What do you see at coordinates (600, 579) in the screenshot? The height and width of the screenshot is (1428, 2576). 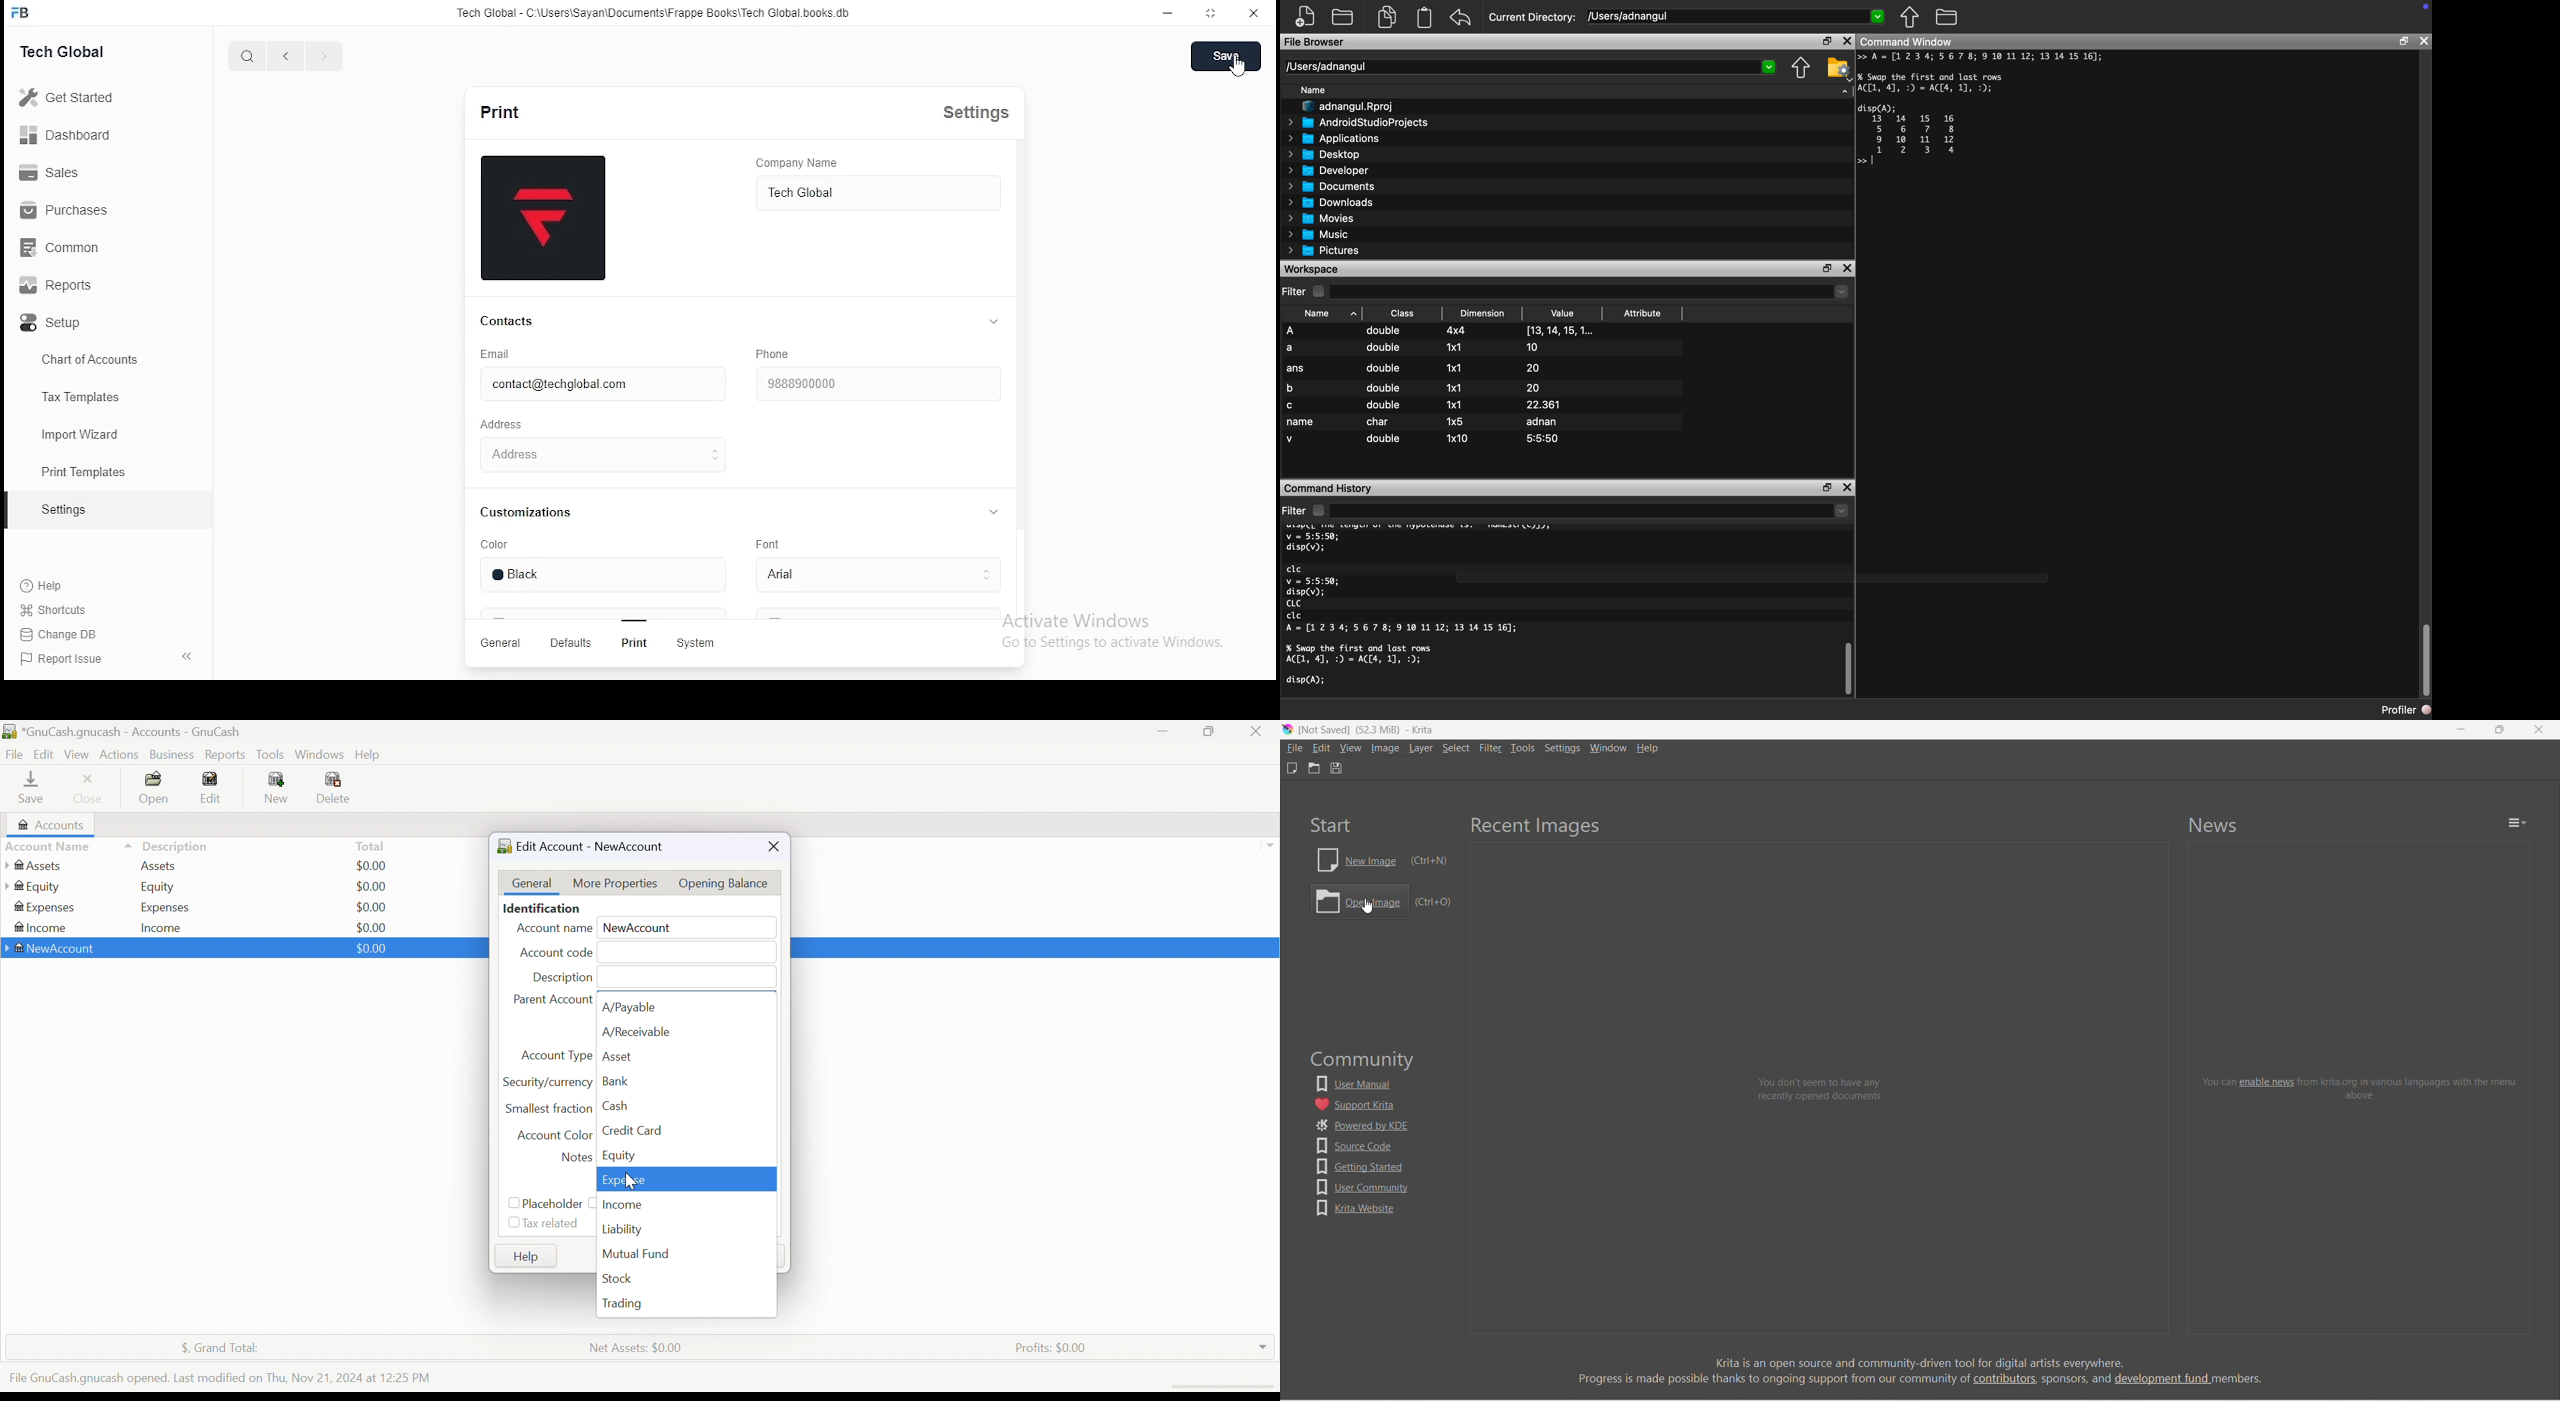 I see `color input` at bounding box center [600, 579].